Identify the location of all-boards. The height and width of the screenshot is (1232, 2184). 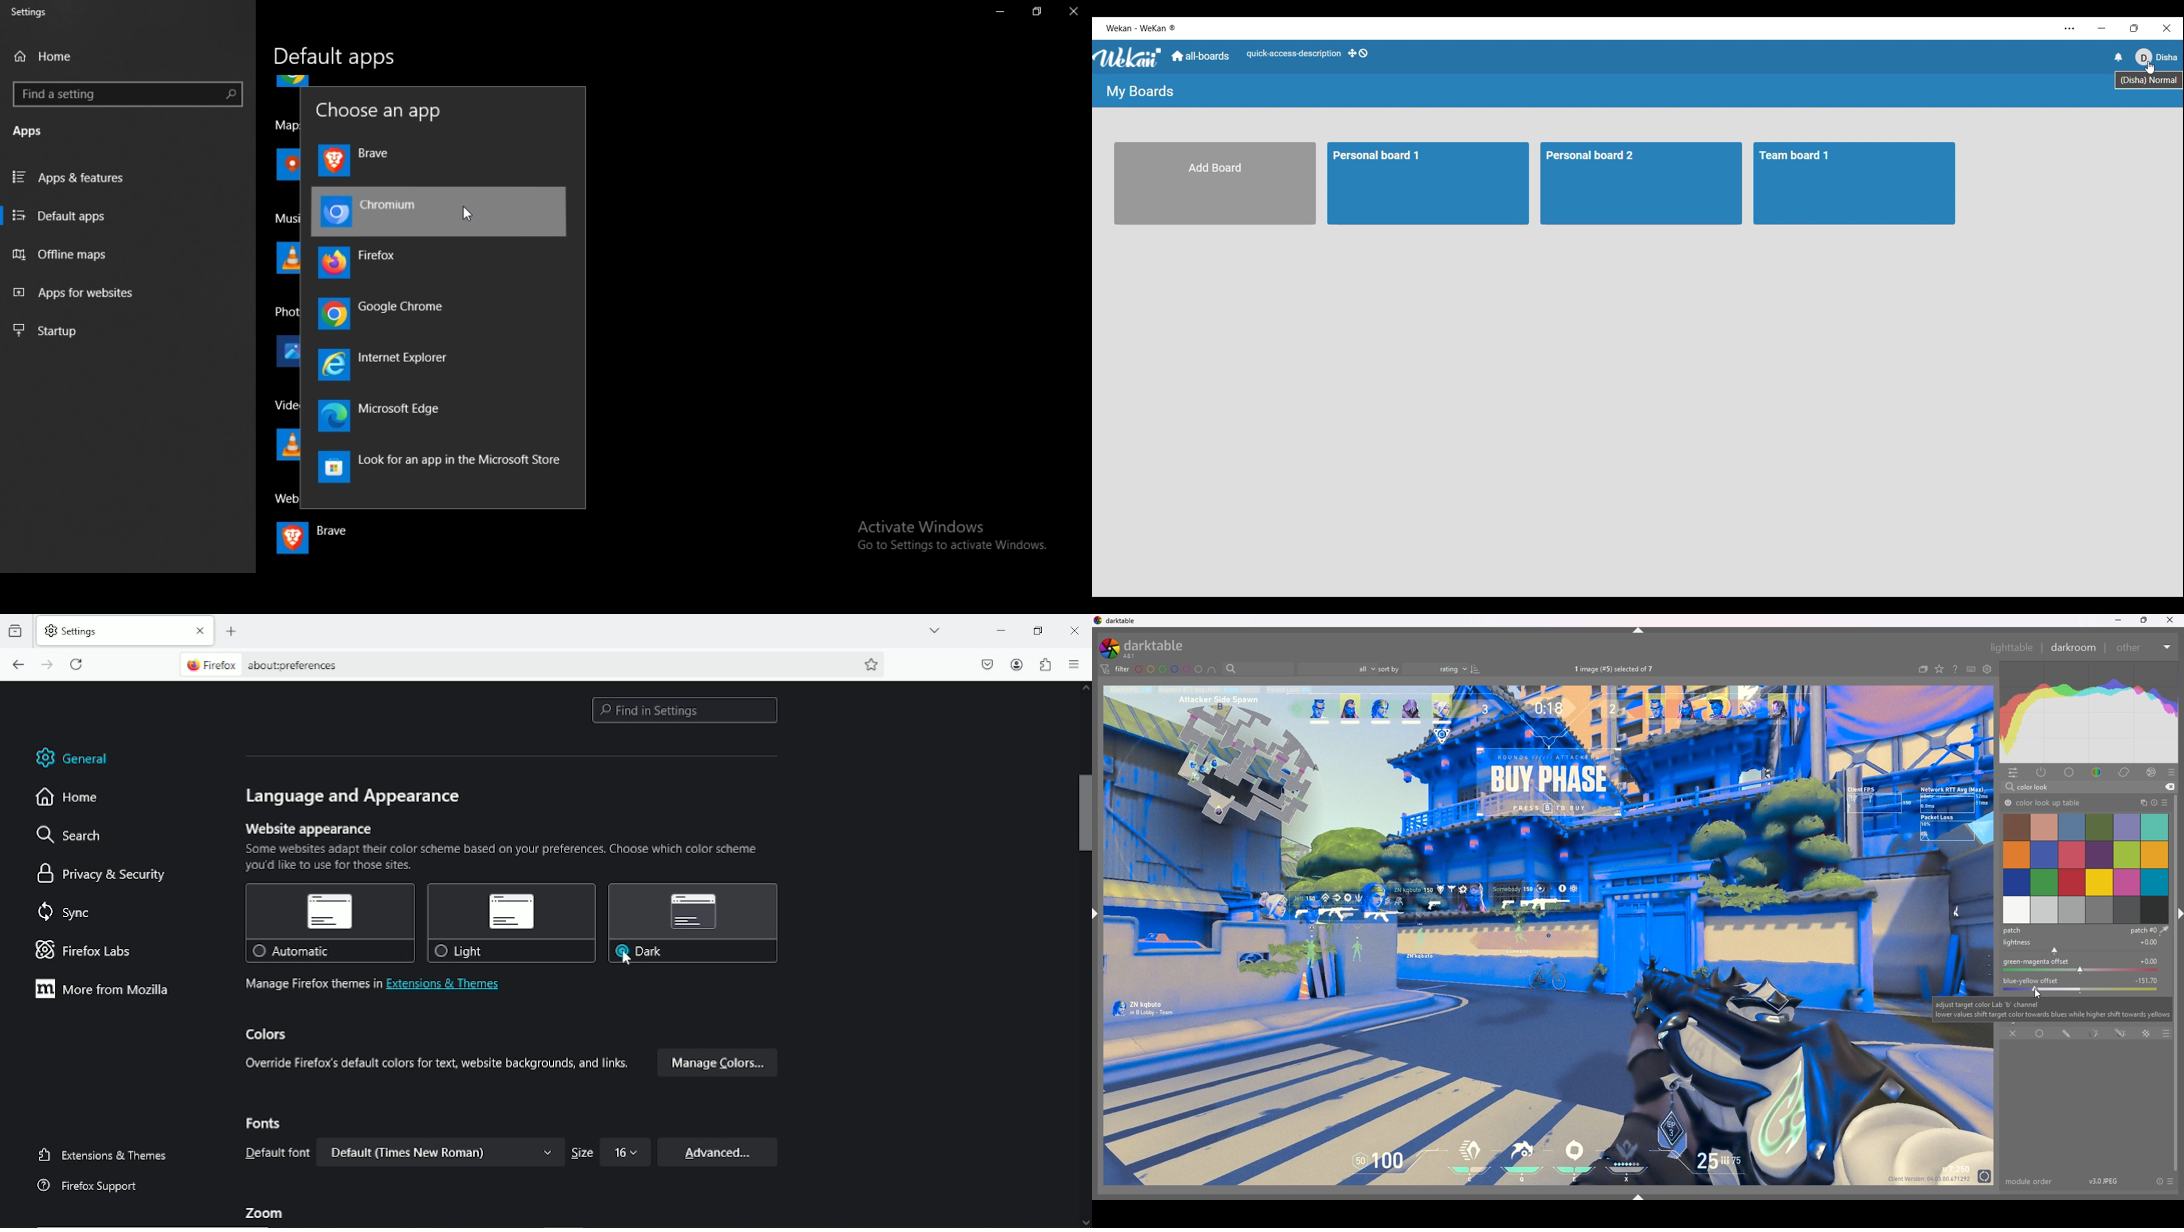
(1201, 56).